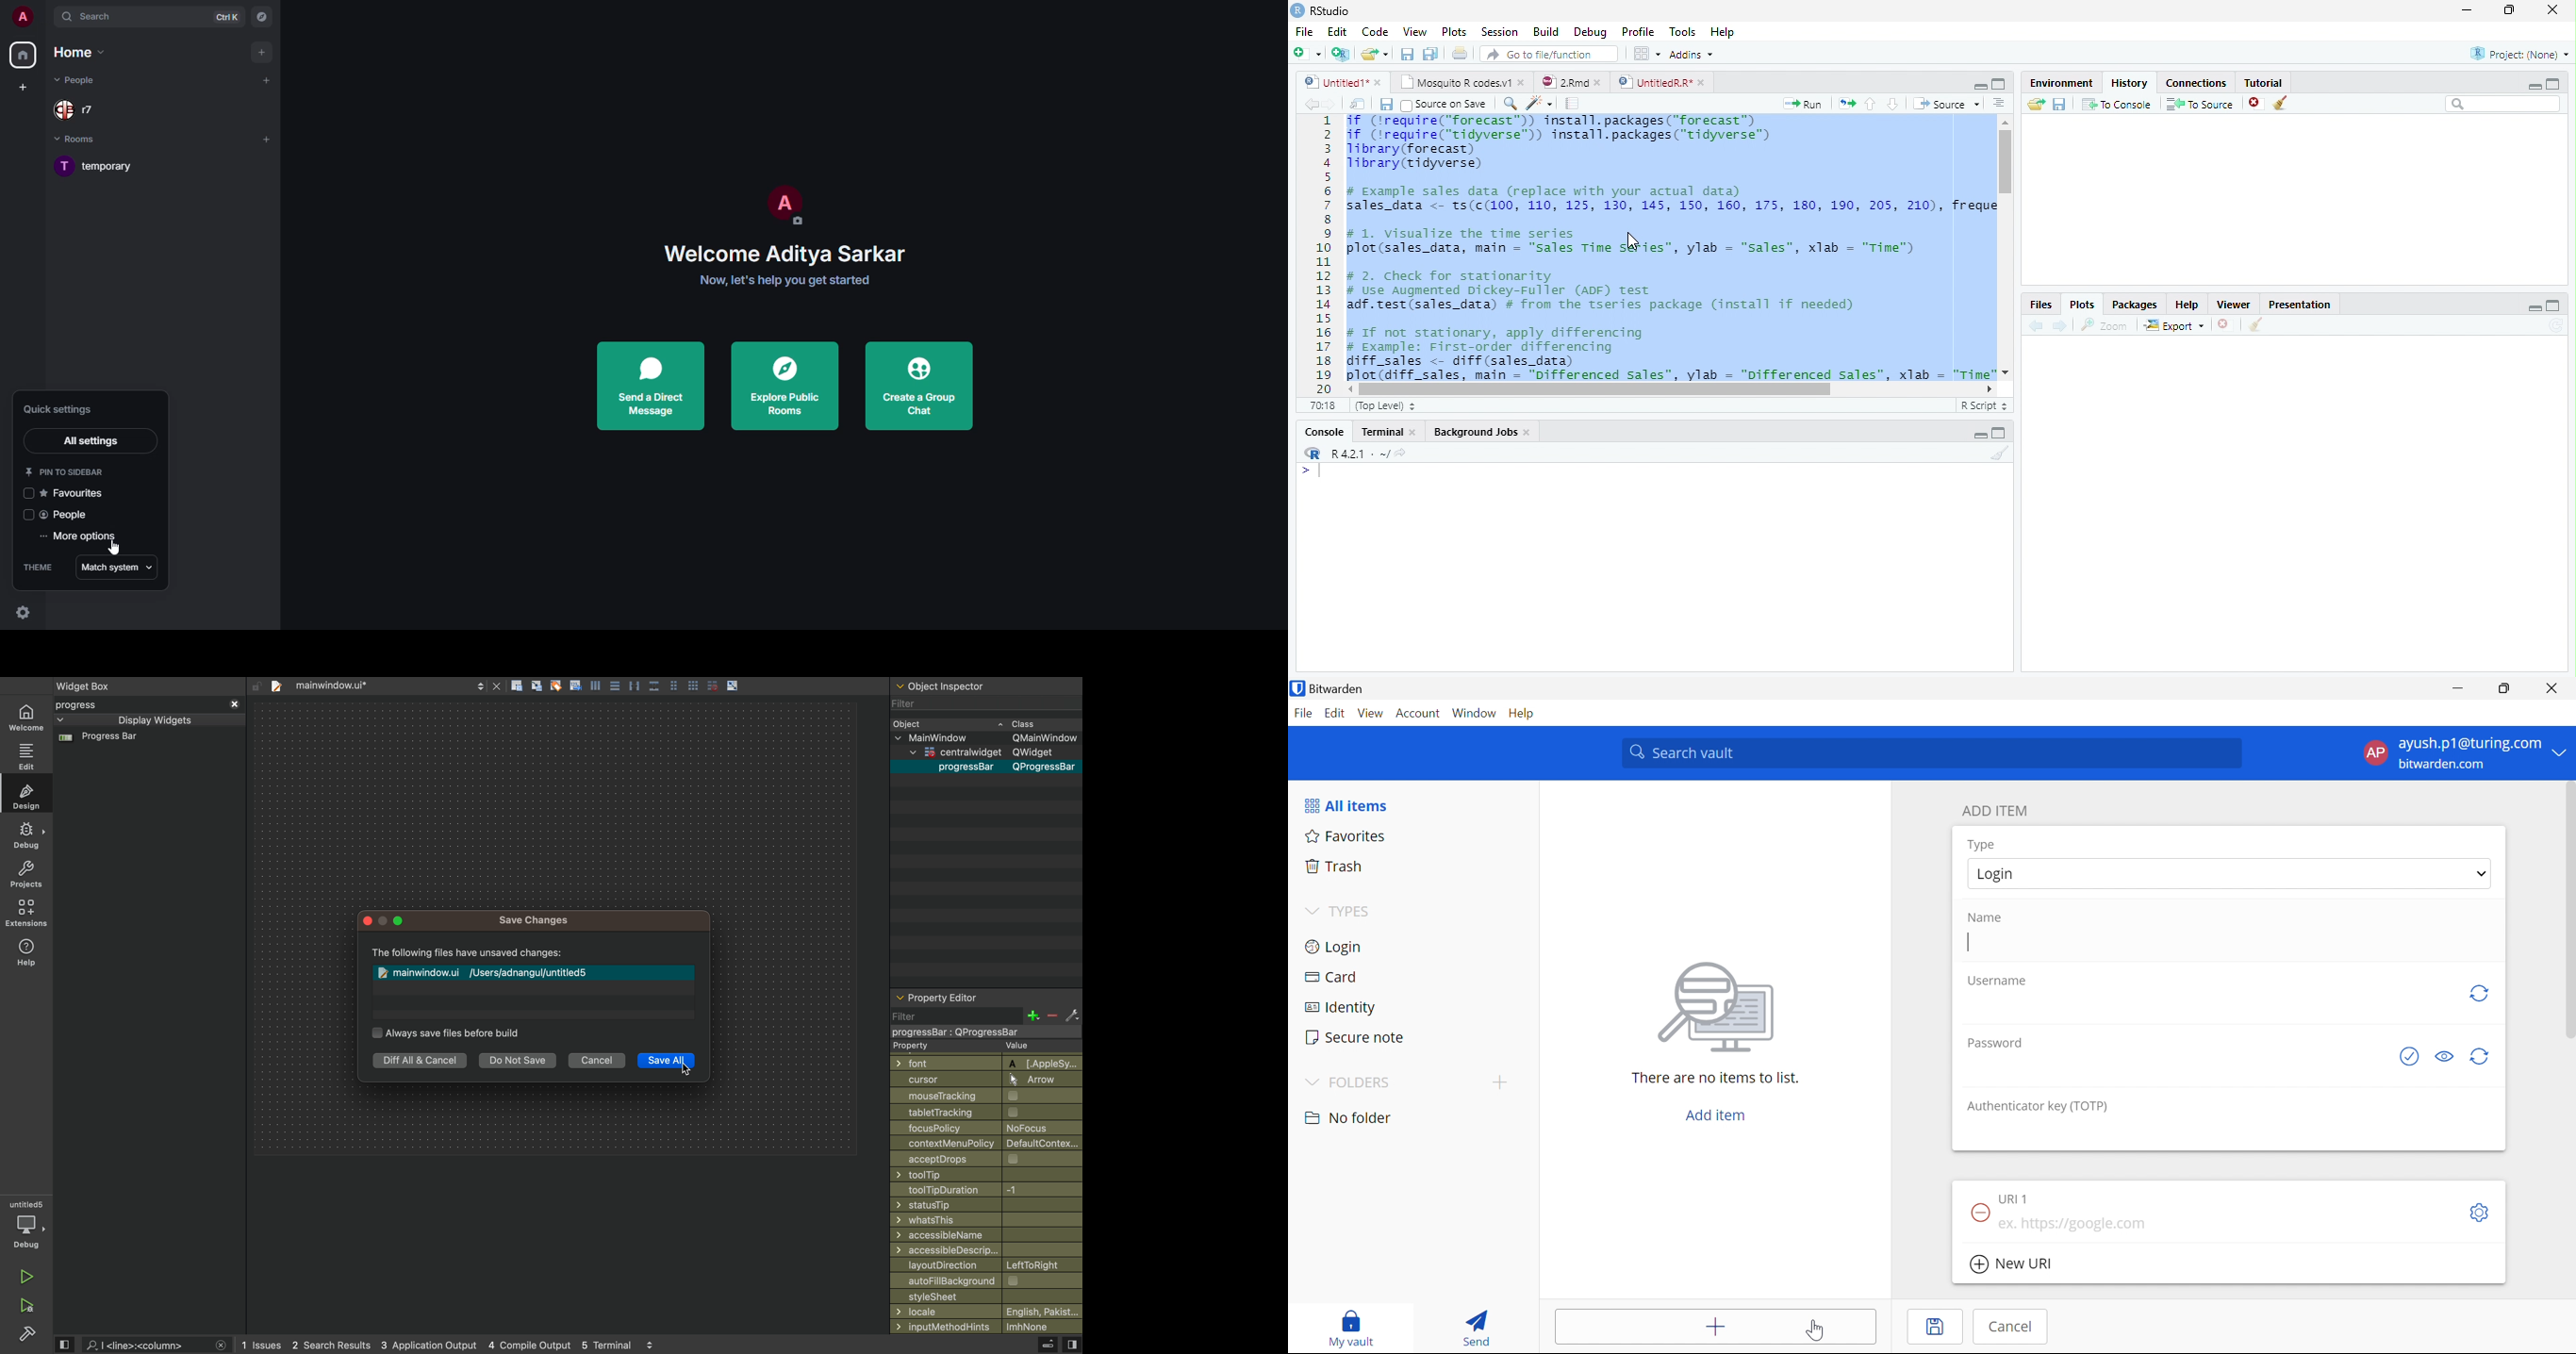 This screenshot has height=1372, width=2576. Describe the element at coordinates (1376, 52) in the screenshot. I see `Open Folder` at that location.